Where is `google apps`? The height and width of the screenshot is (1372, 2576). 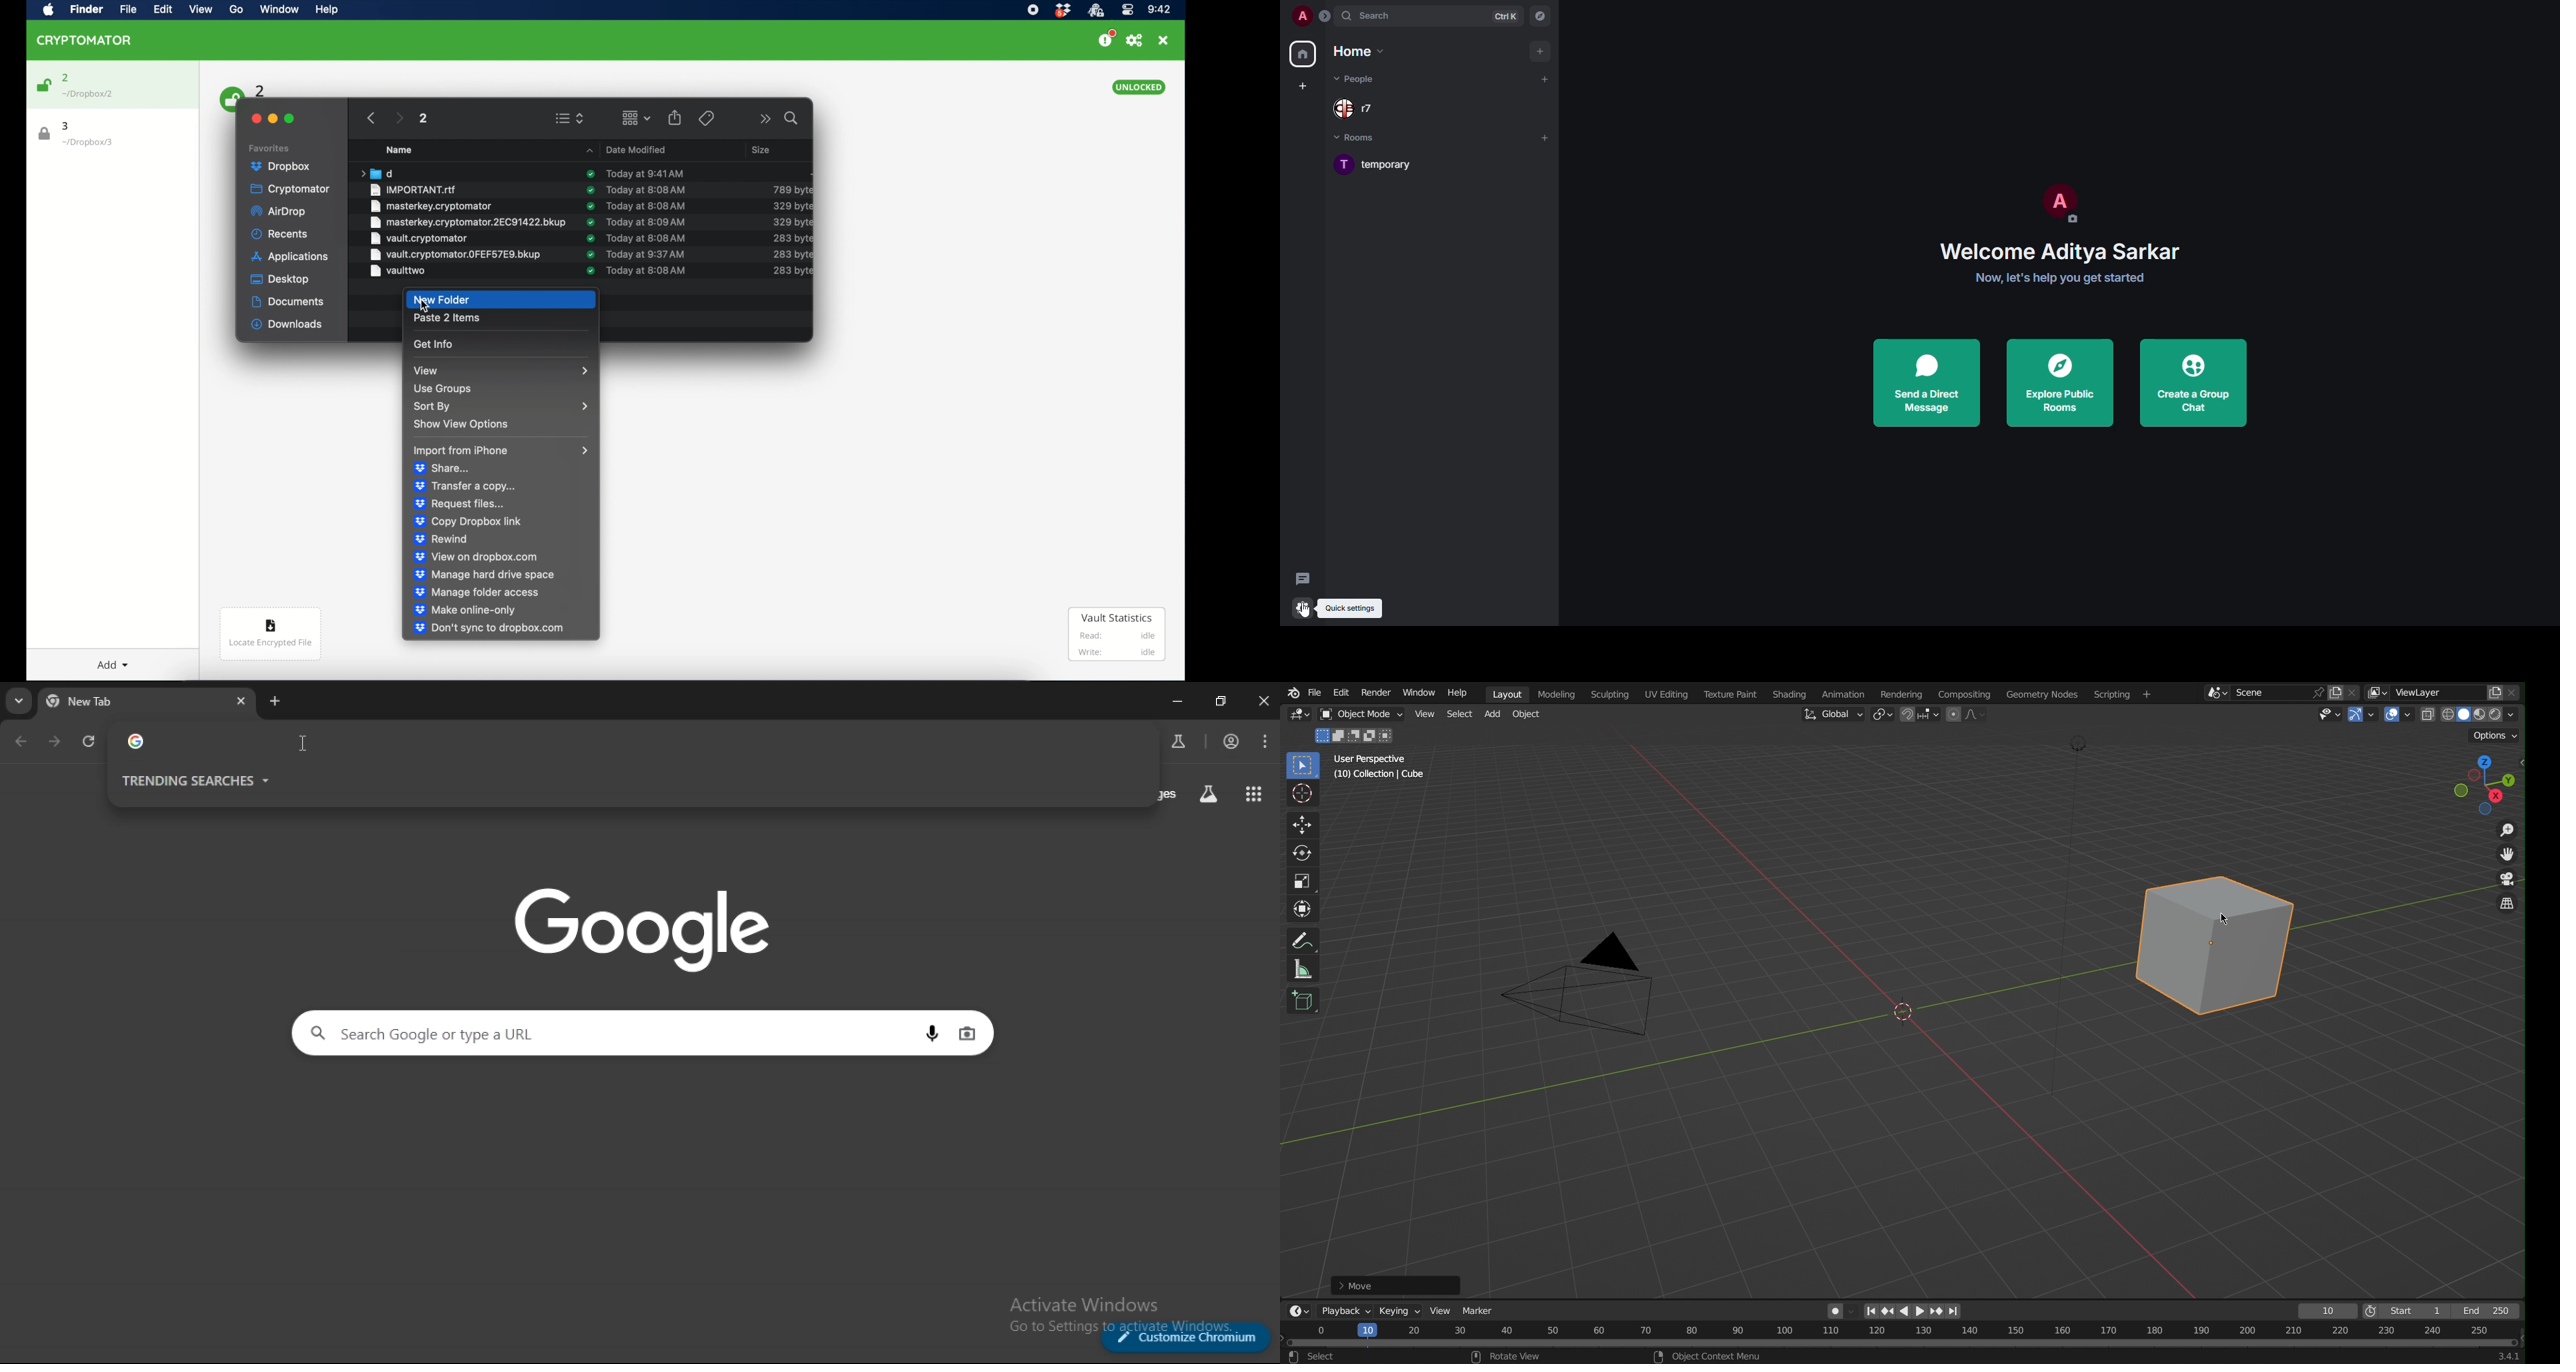
google apps is located at coordinates (1250, 793).